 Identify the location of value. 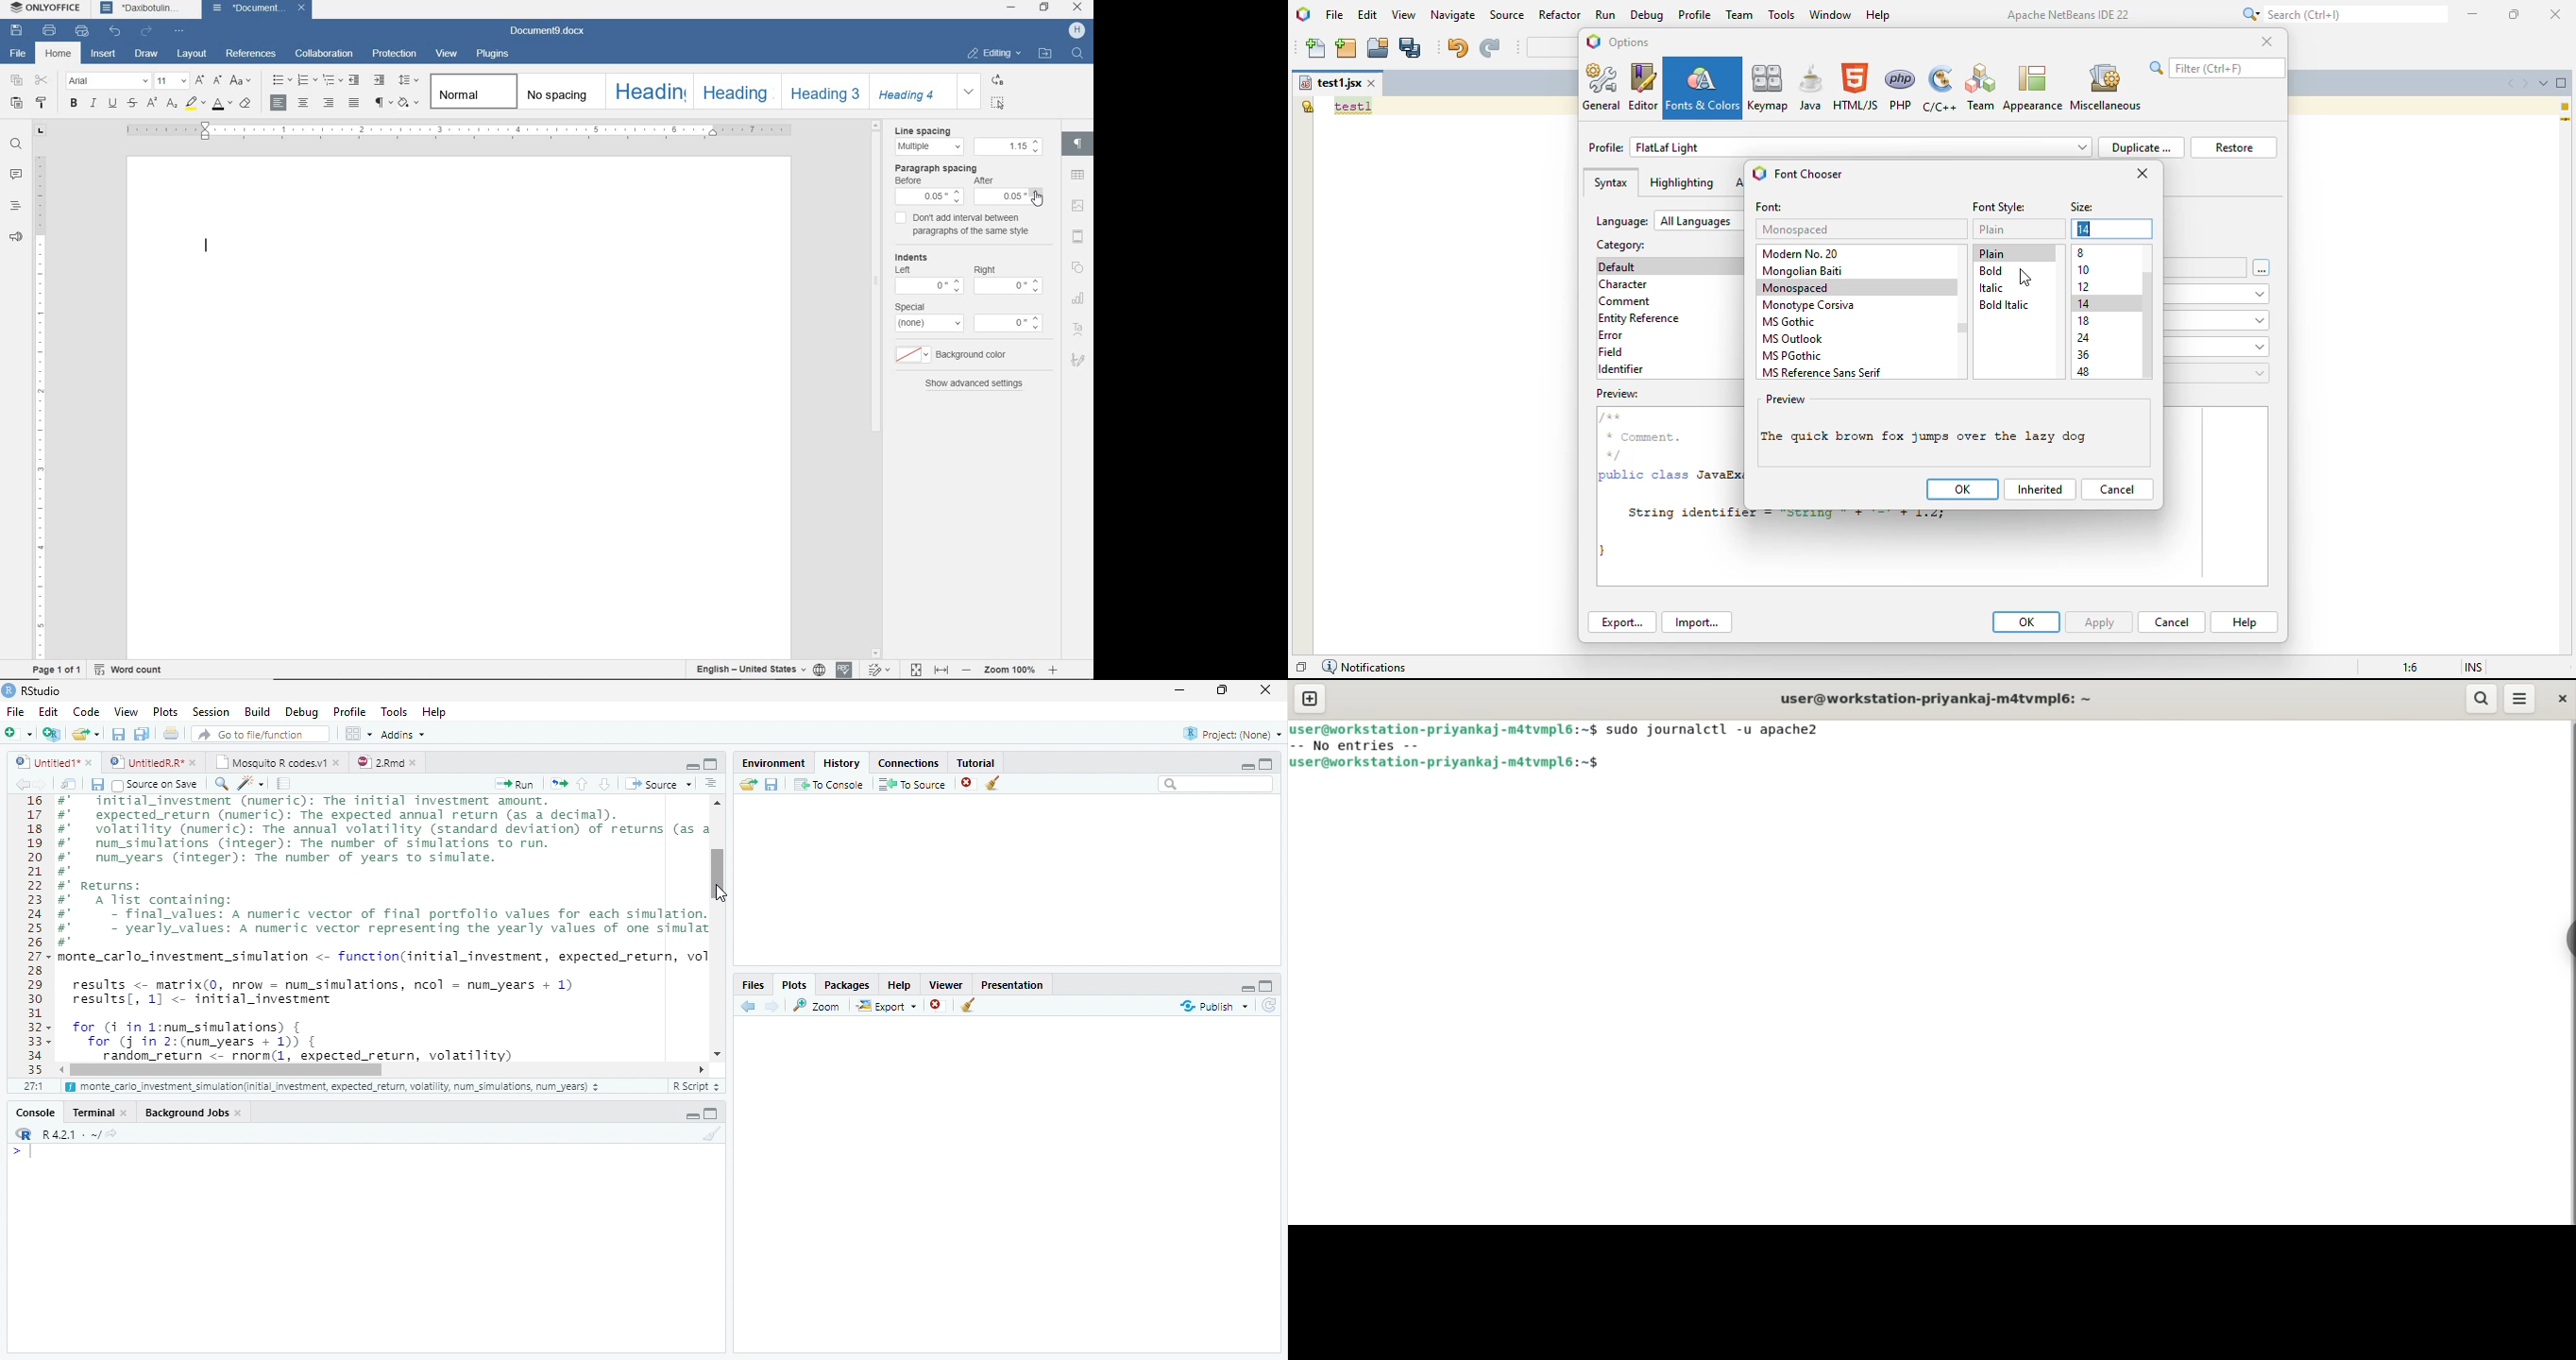
(1009, 286).